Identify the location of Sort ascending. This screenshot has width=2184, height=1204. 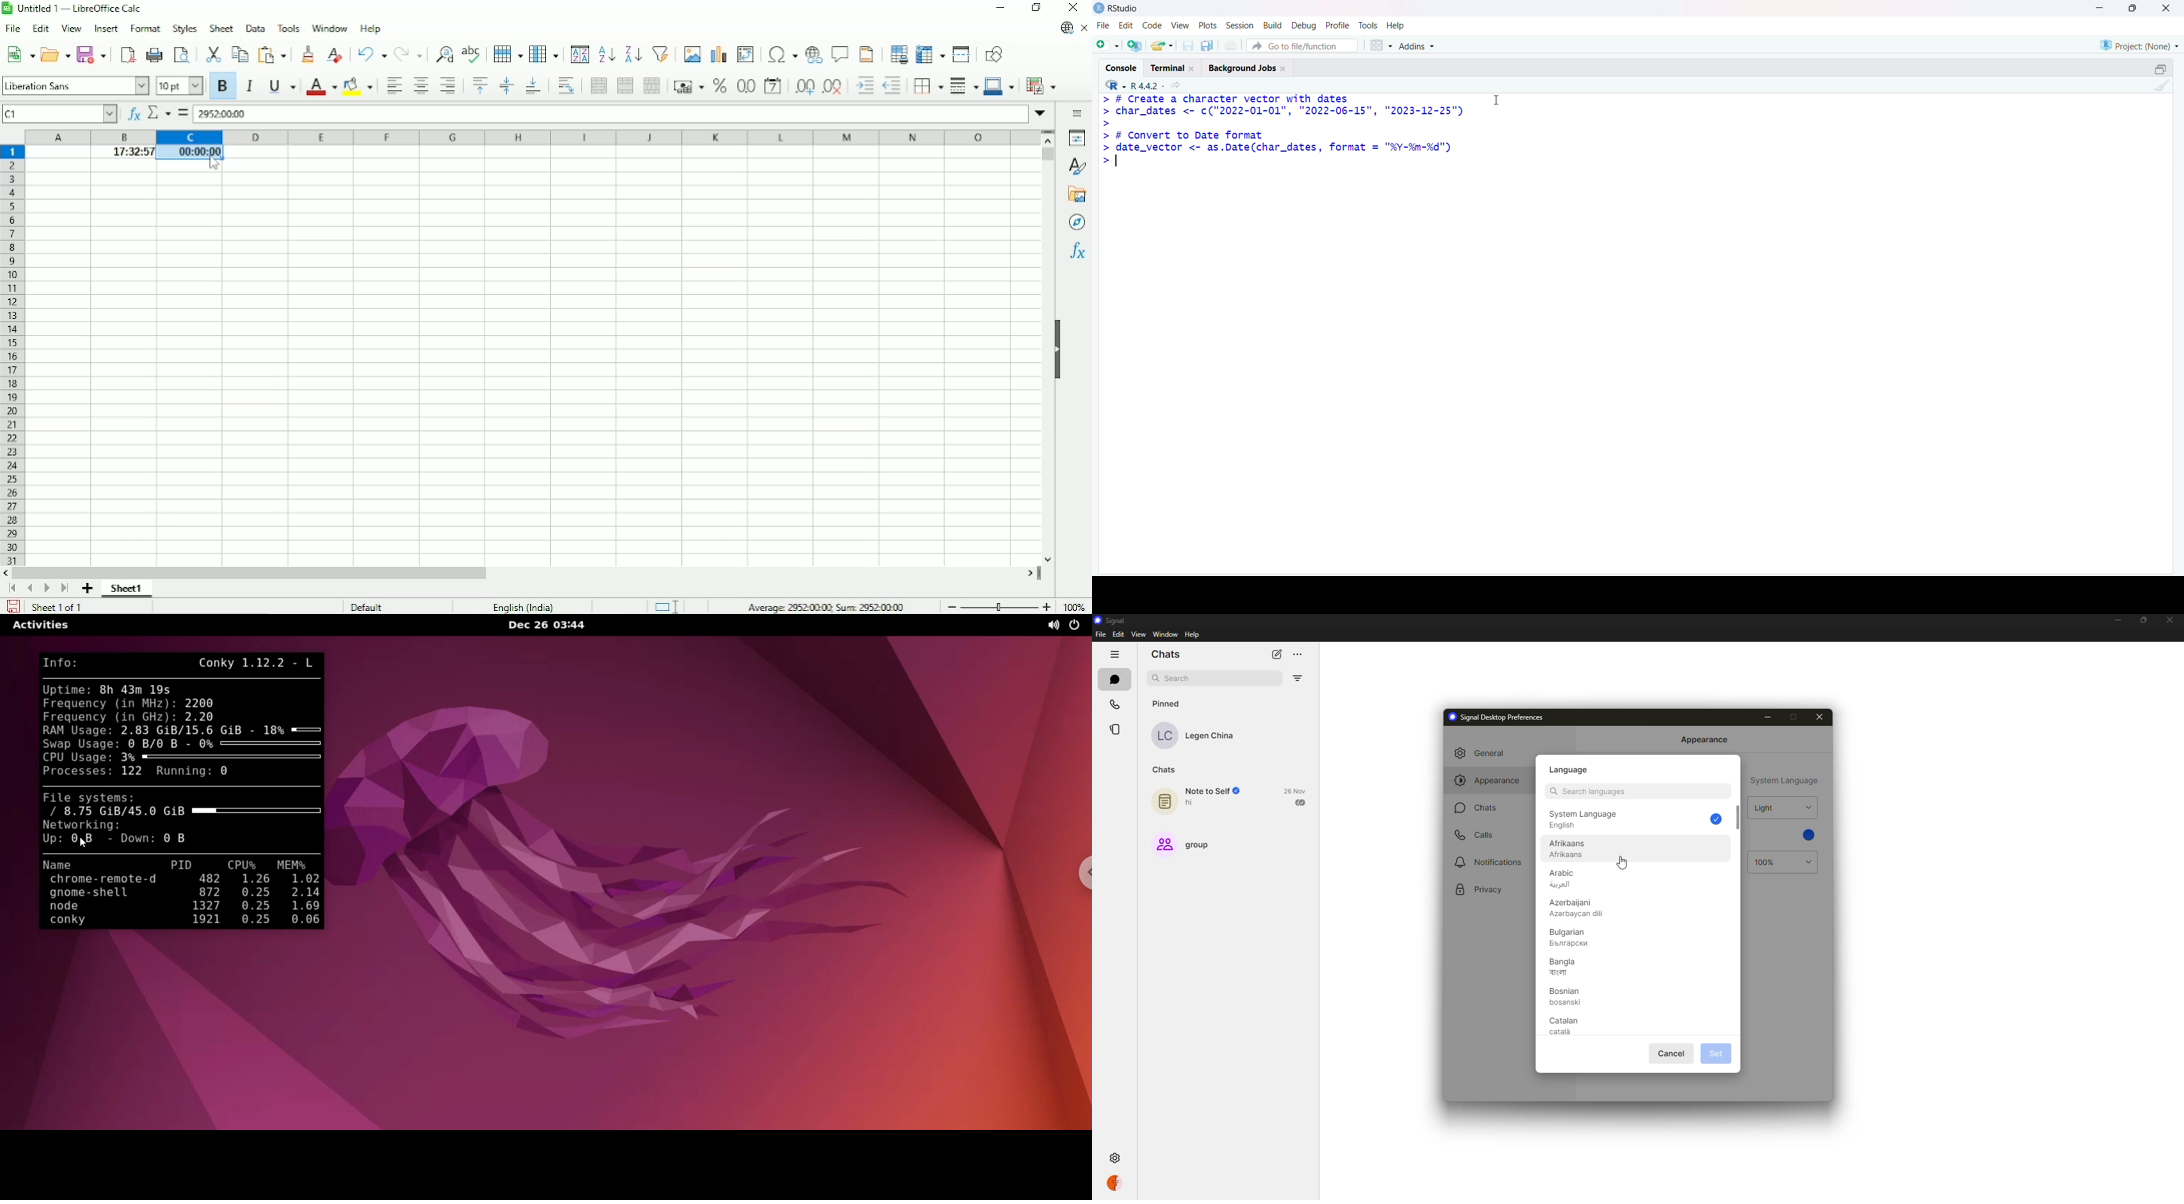
(606, 54).